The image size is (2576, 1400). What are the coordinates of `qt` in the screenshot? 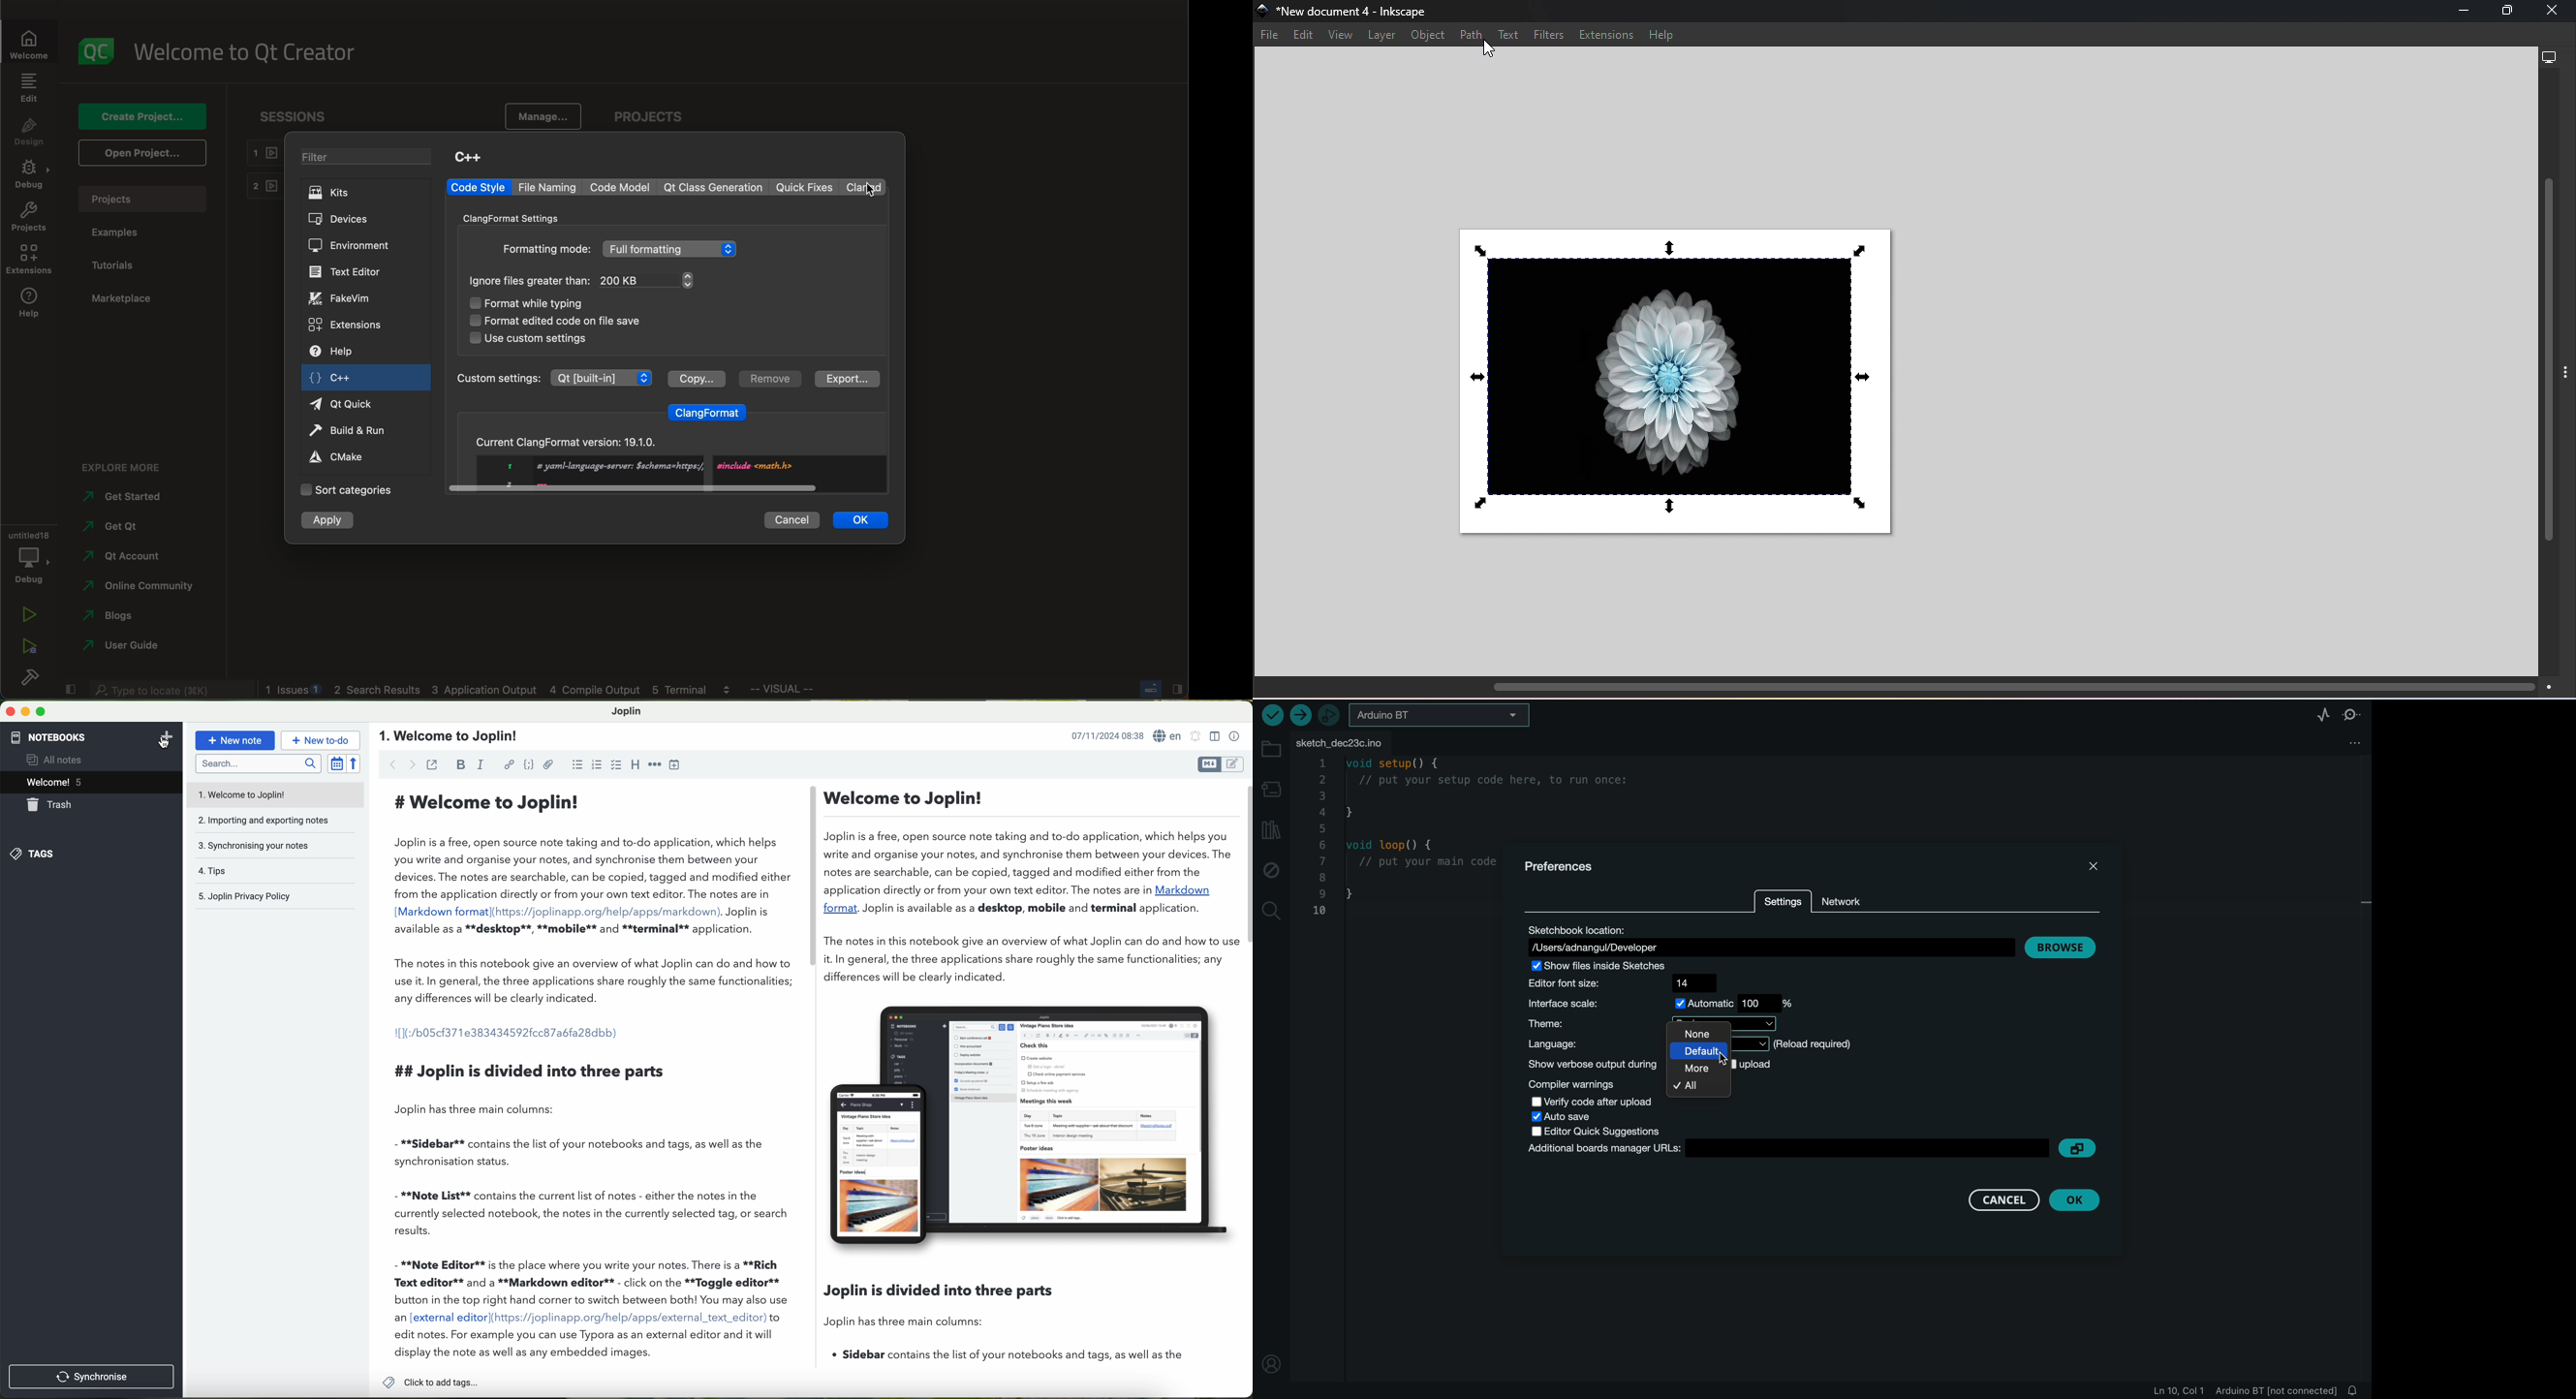 It's located at (714, 188).